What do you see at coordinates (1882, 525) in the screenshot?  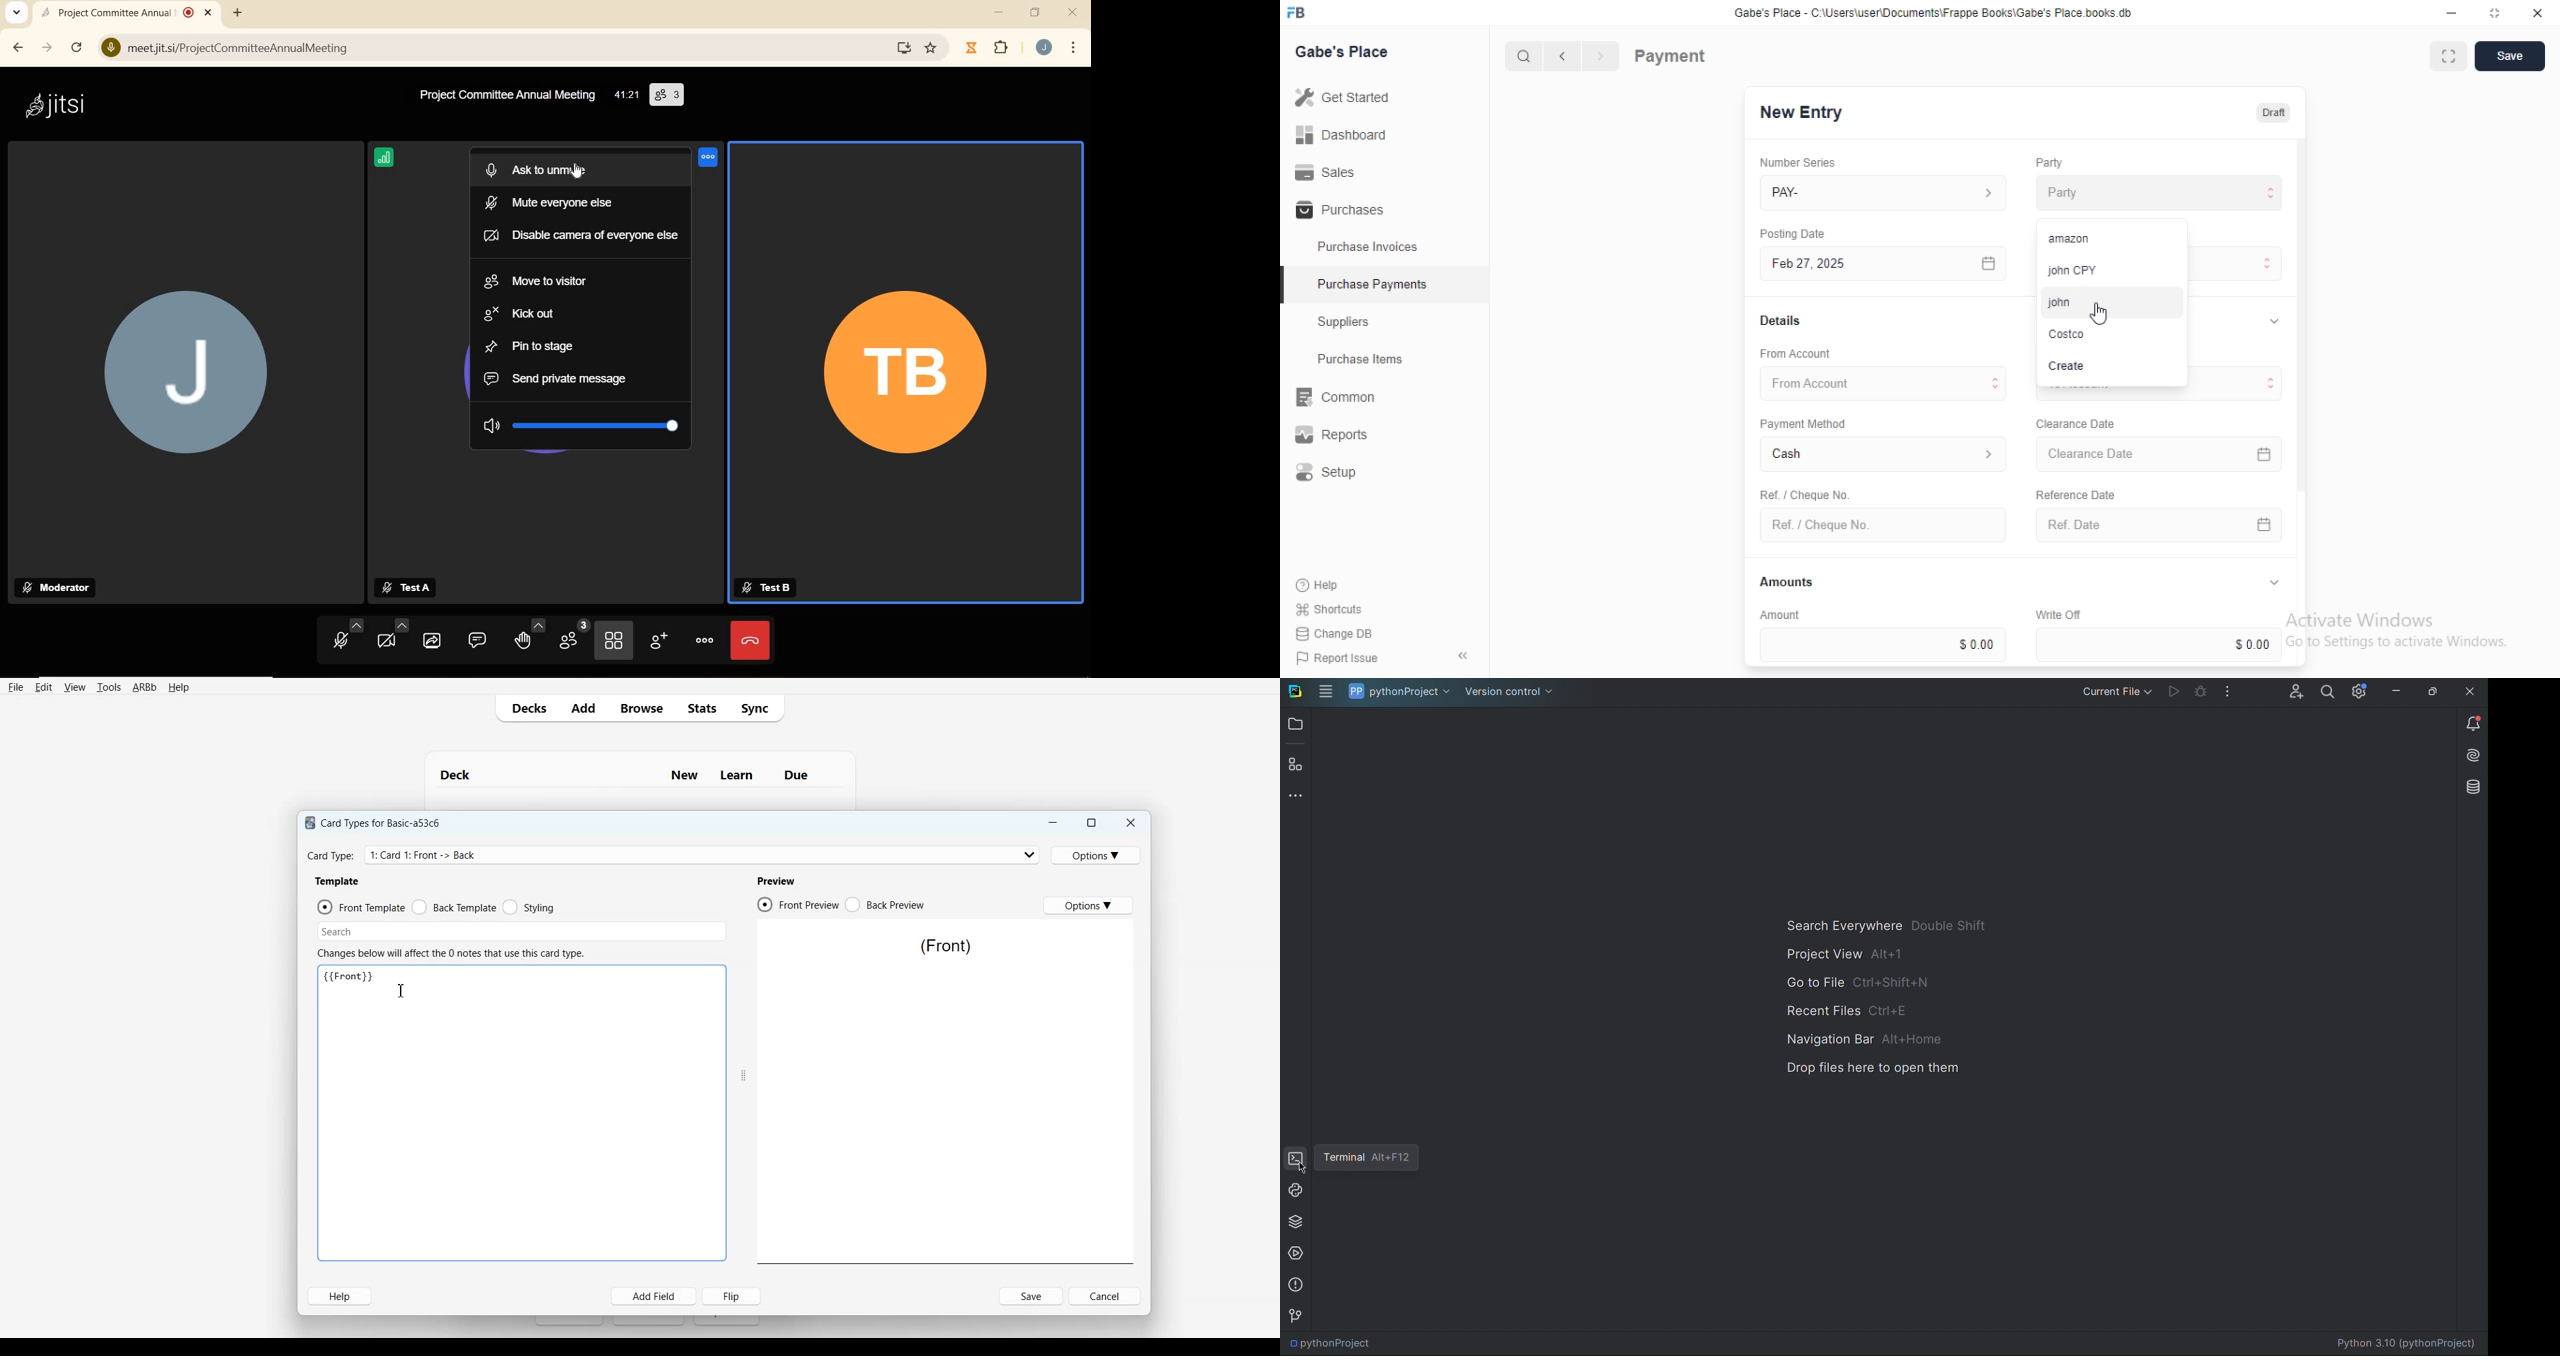 I see `Ref. / Cheque No.` at bounding box center [1882, 525].